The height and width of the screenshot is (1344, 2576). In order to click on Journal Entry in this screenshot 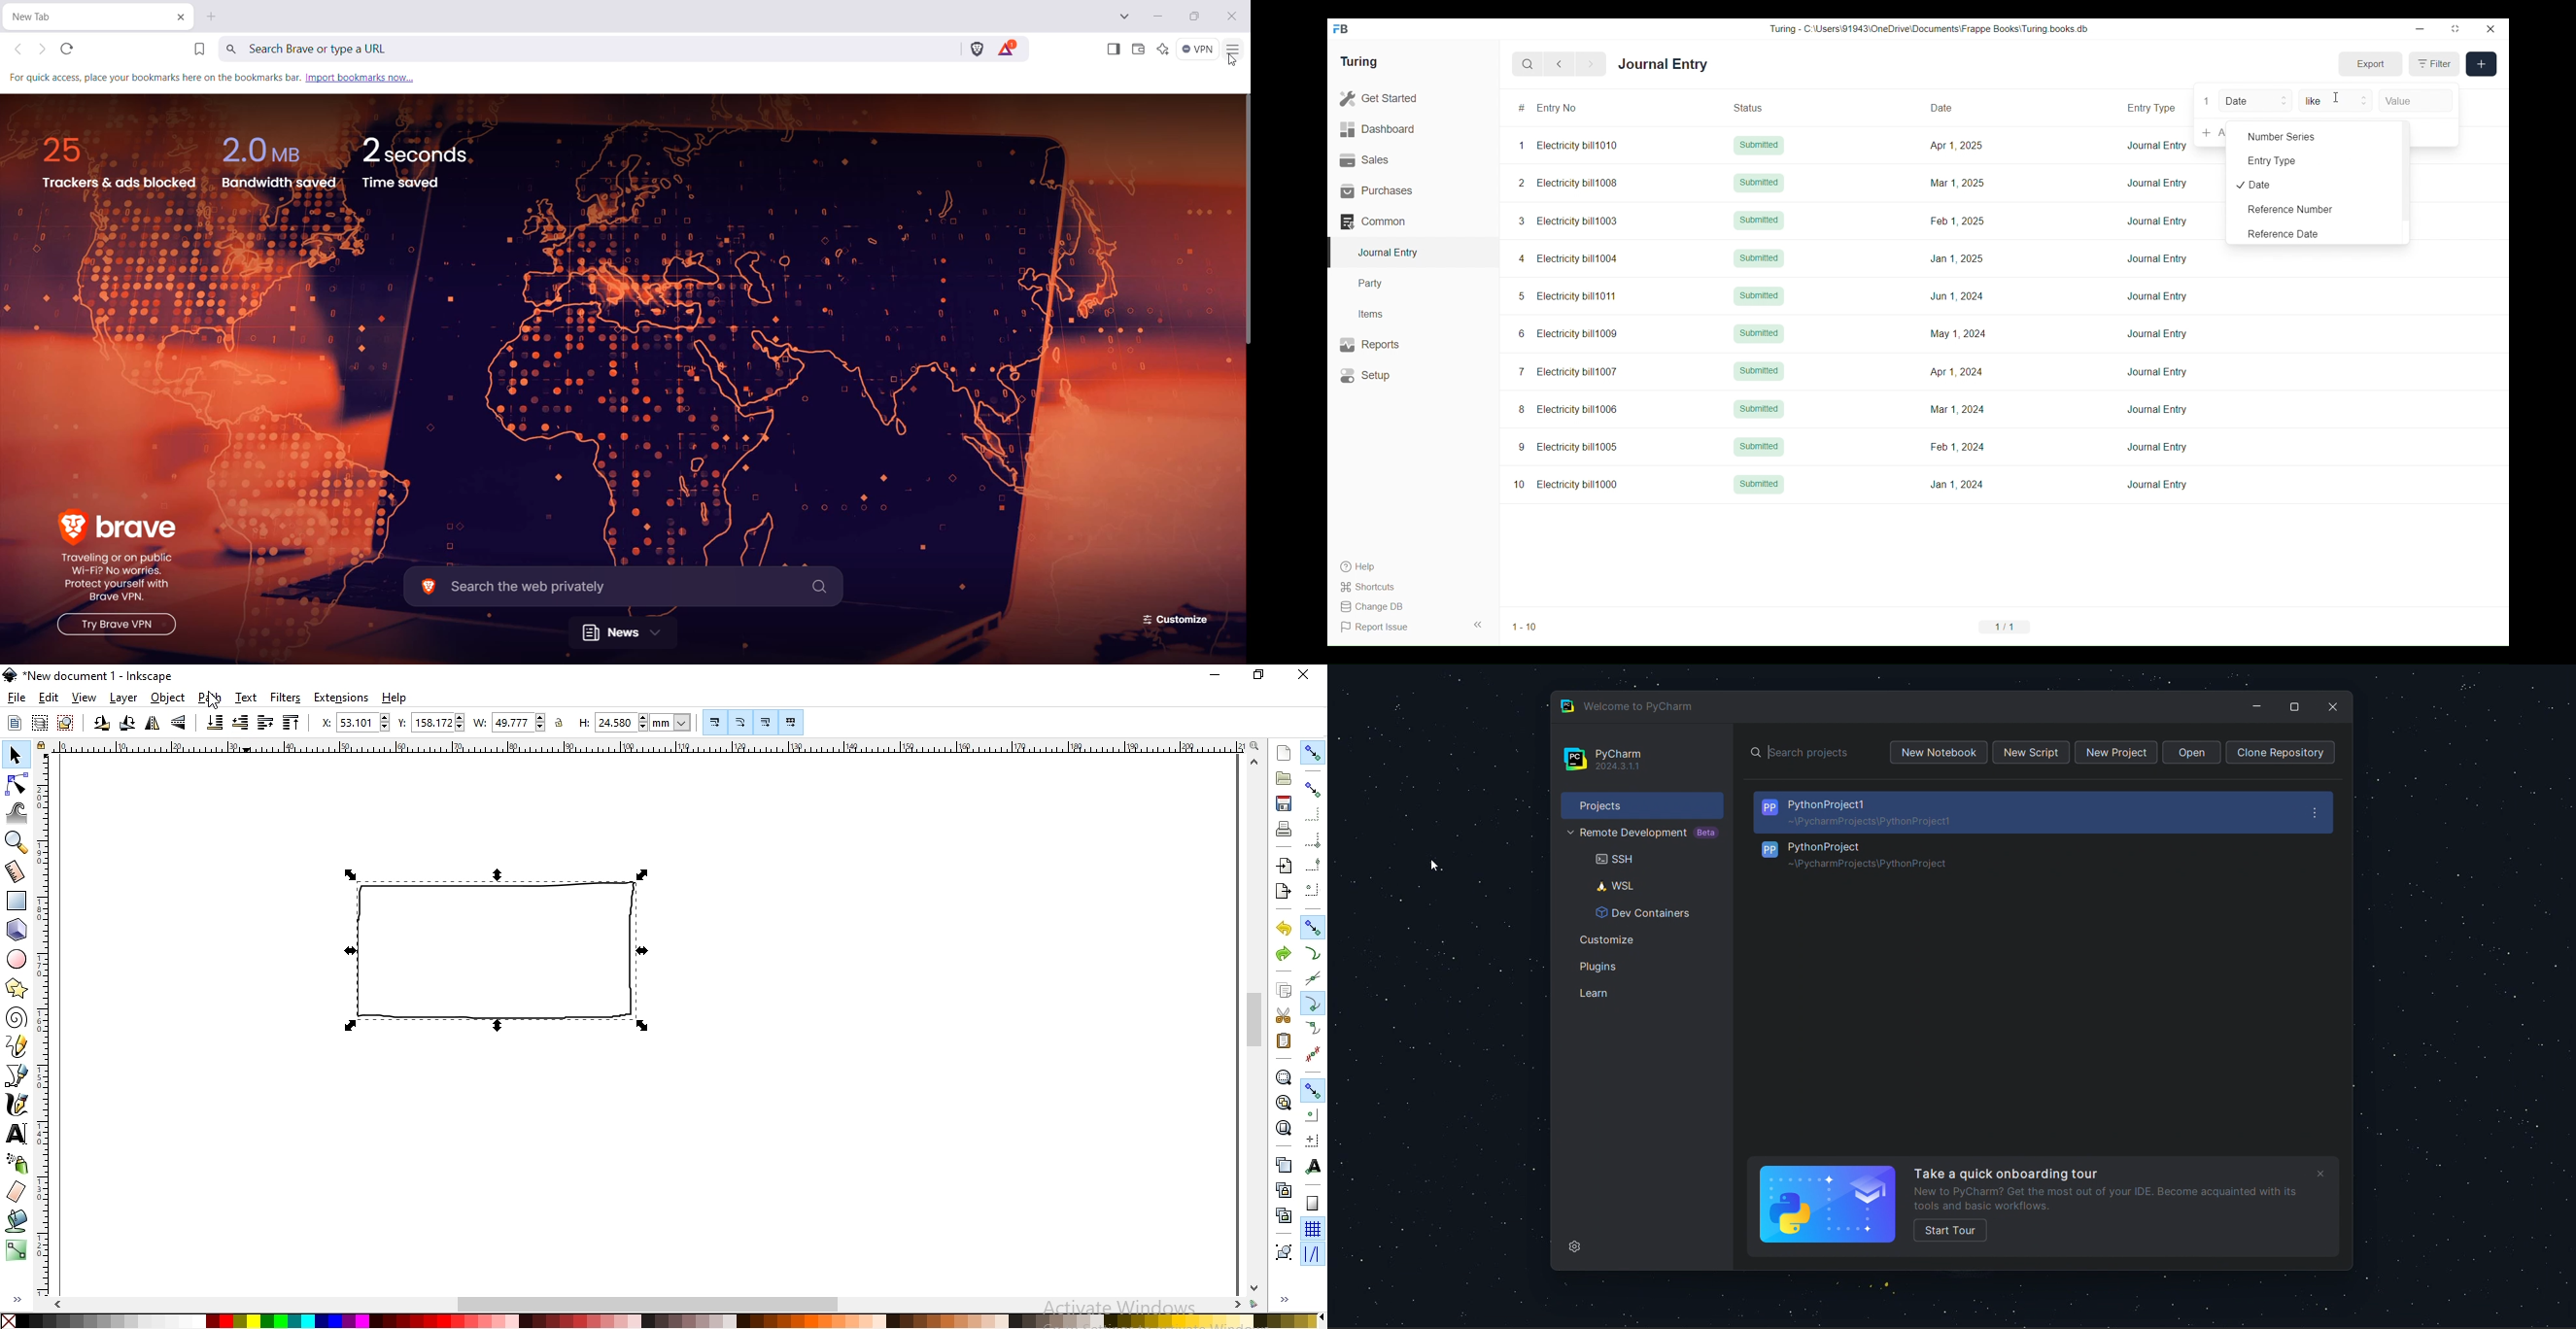, I will do `click(1663, 63)`.